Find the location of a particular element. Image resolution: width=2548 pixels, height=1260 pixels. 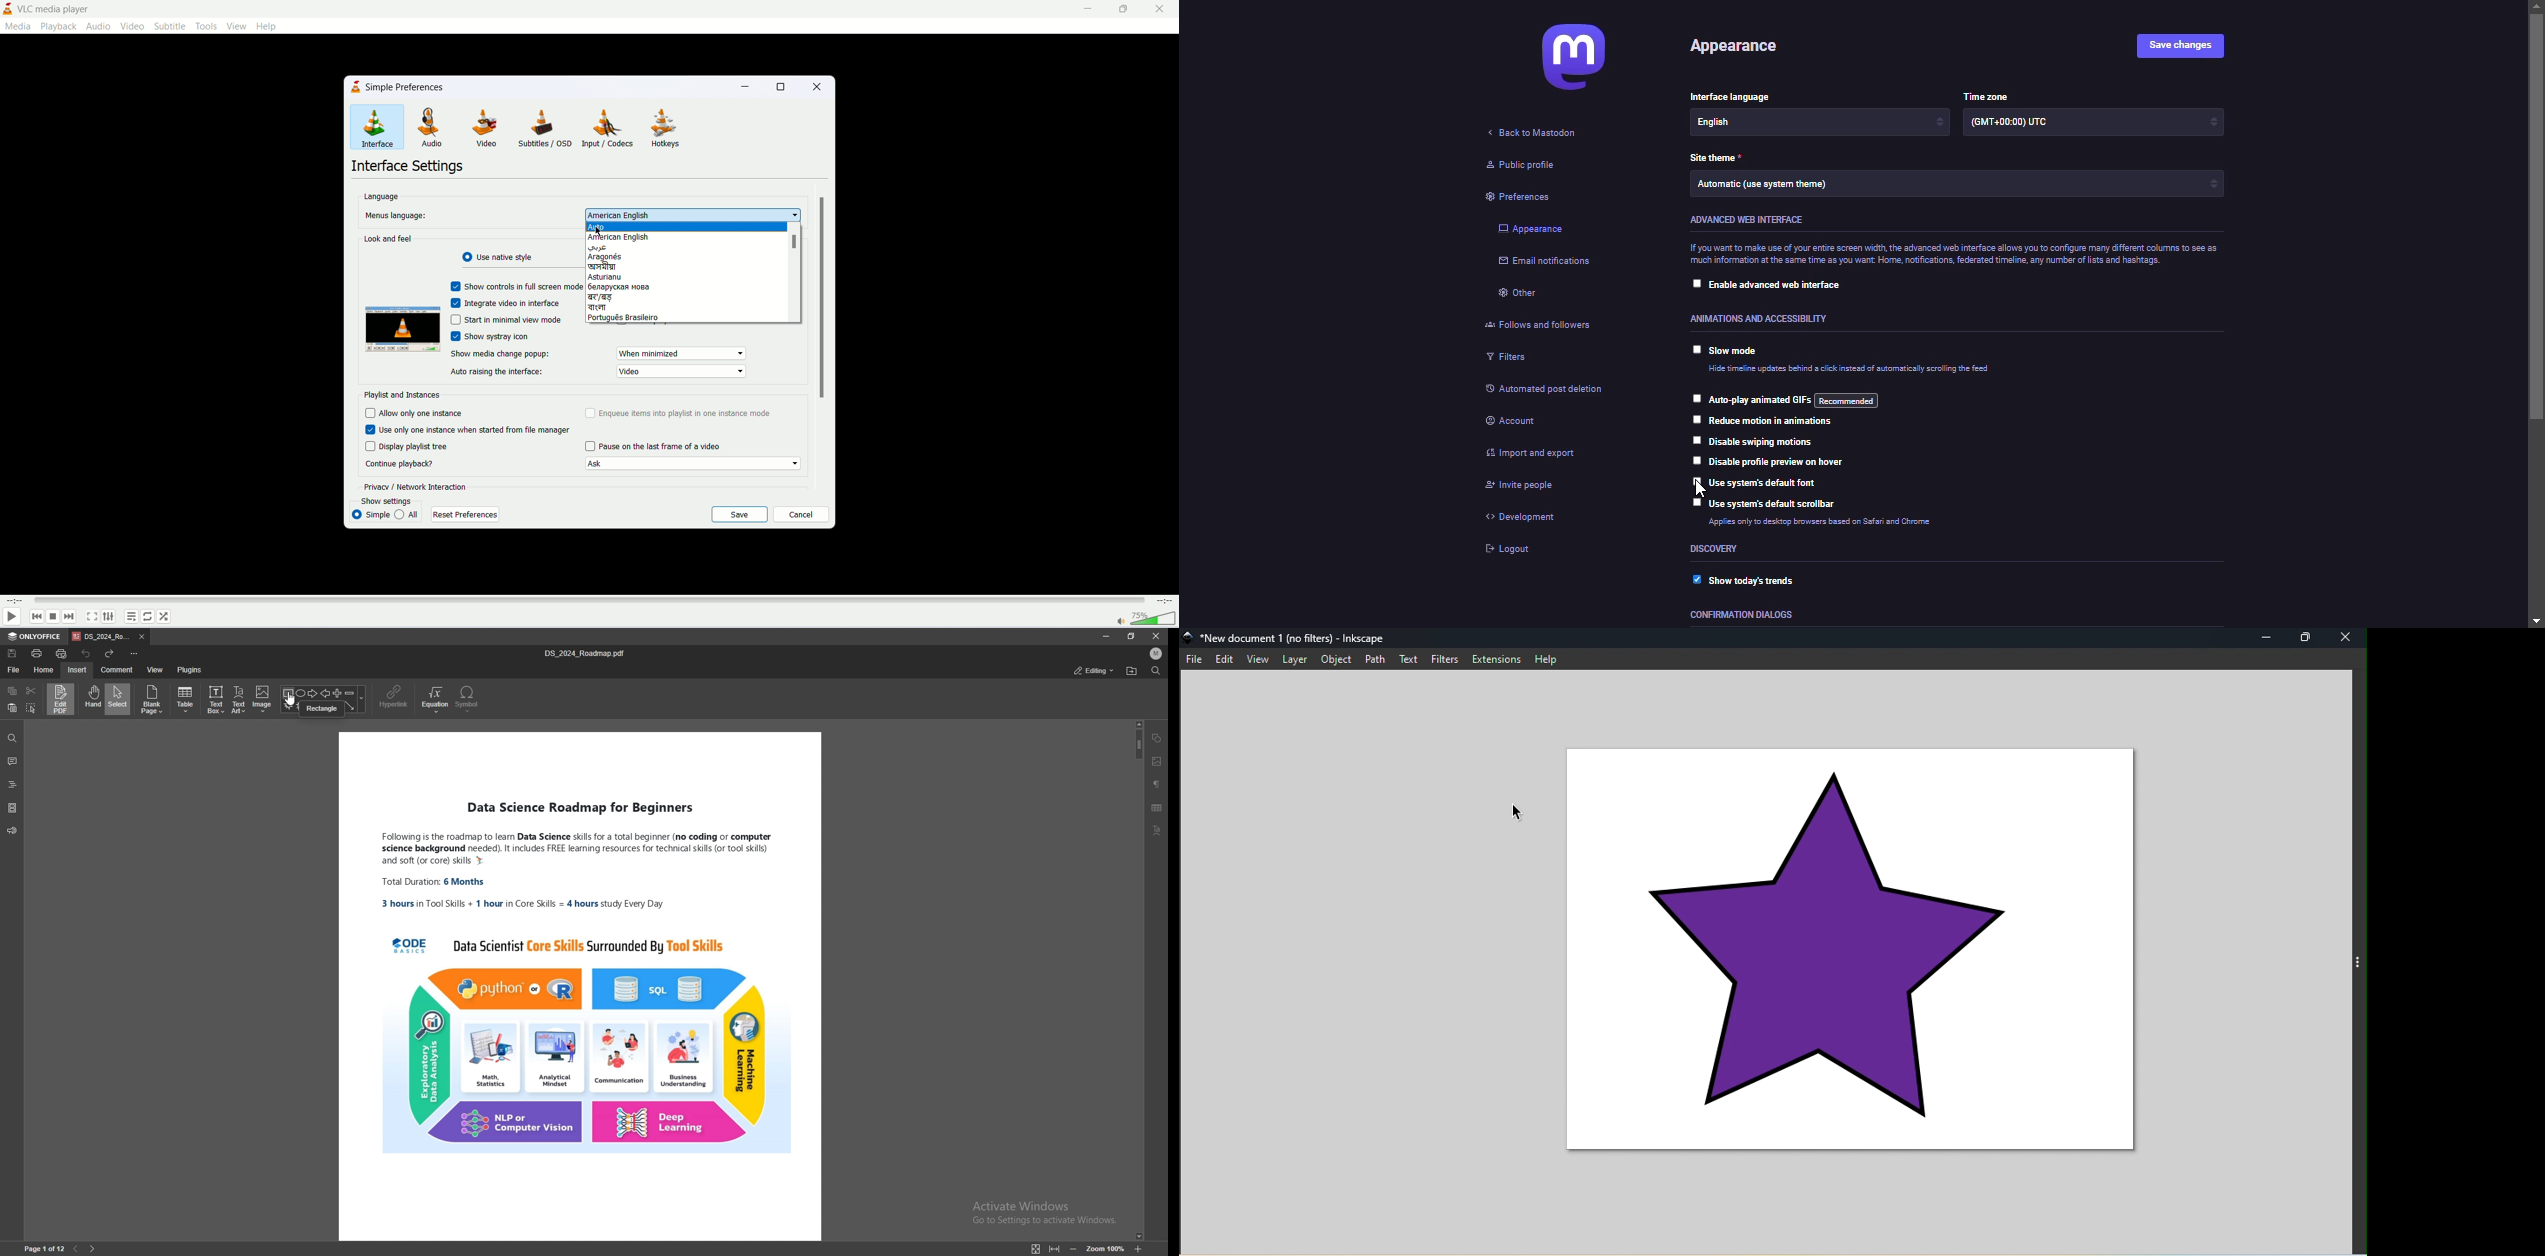

headings is located at coordinates (13, 783).